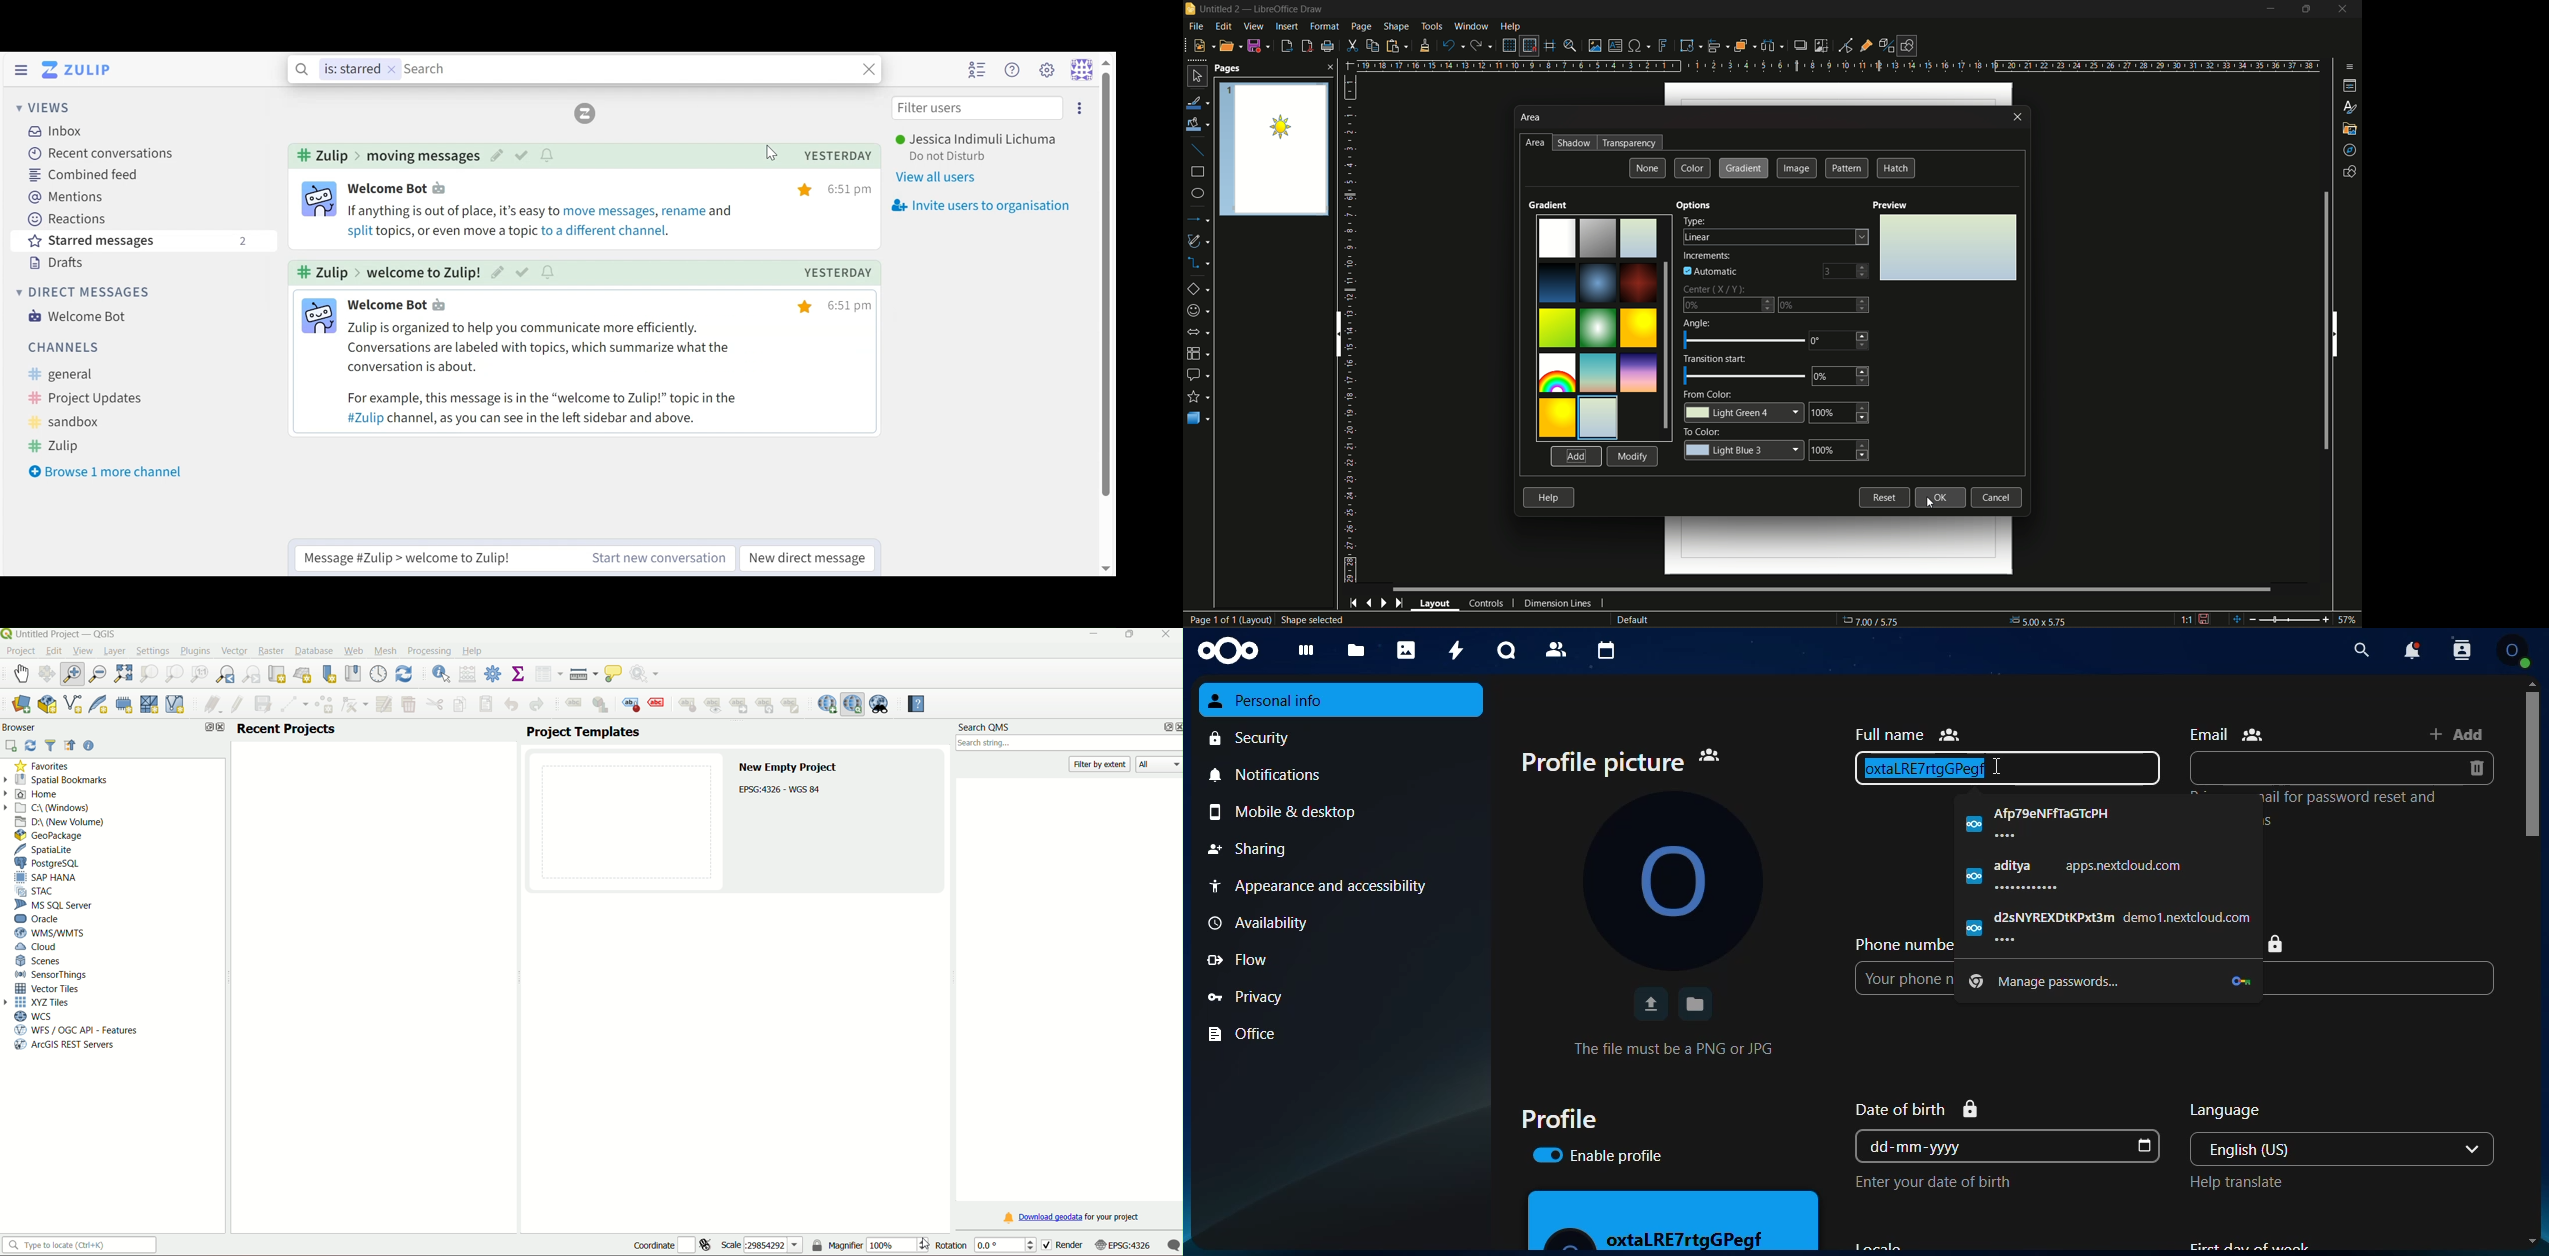 The image size is (2576, 1260). I want to click on contact, so click(2461, 650).